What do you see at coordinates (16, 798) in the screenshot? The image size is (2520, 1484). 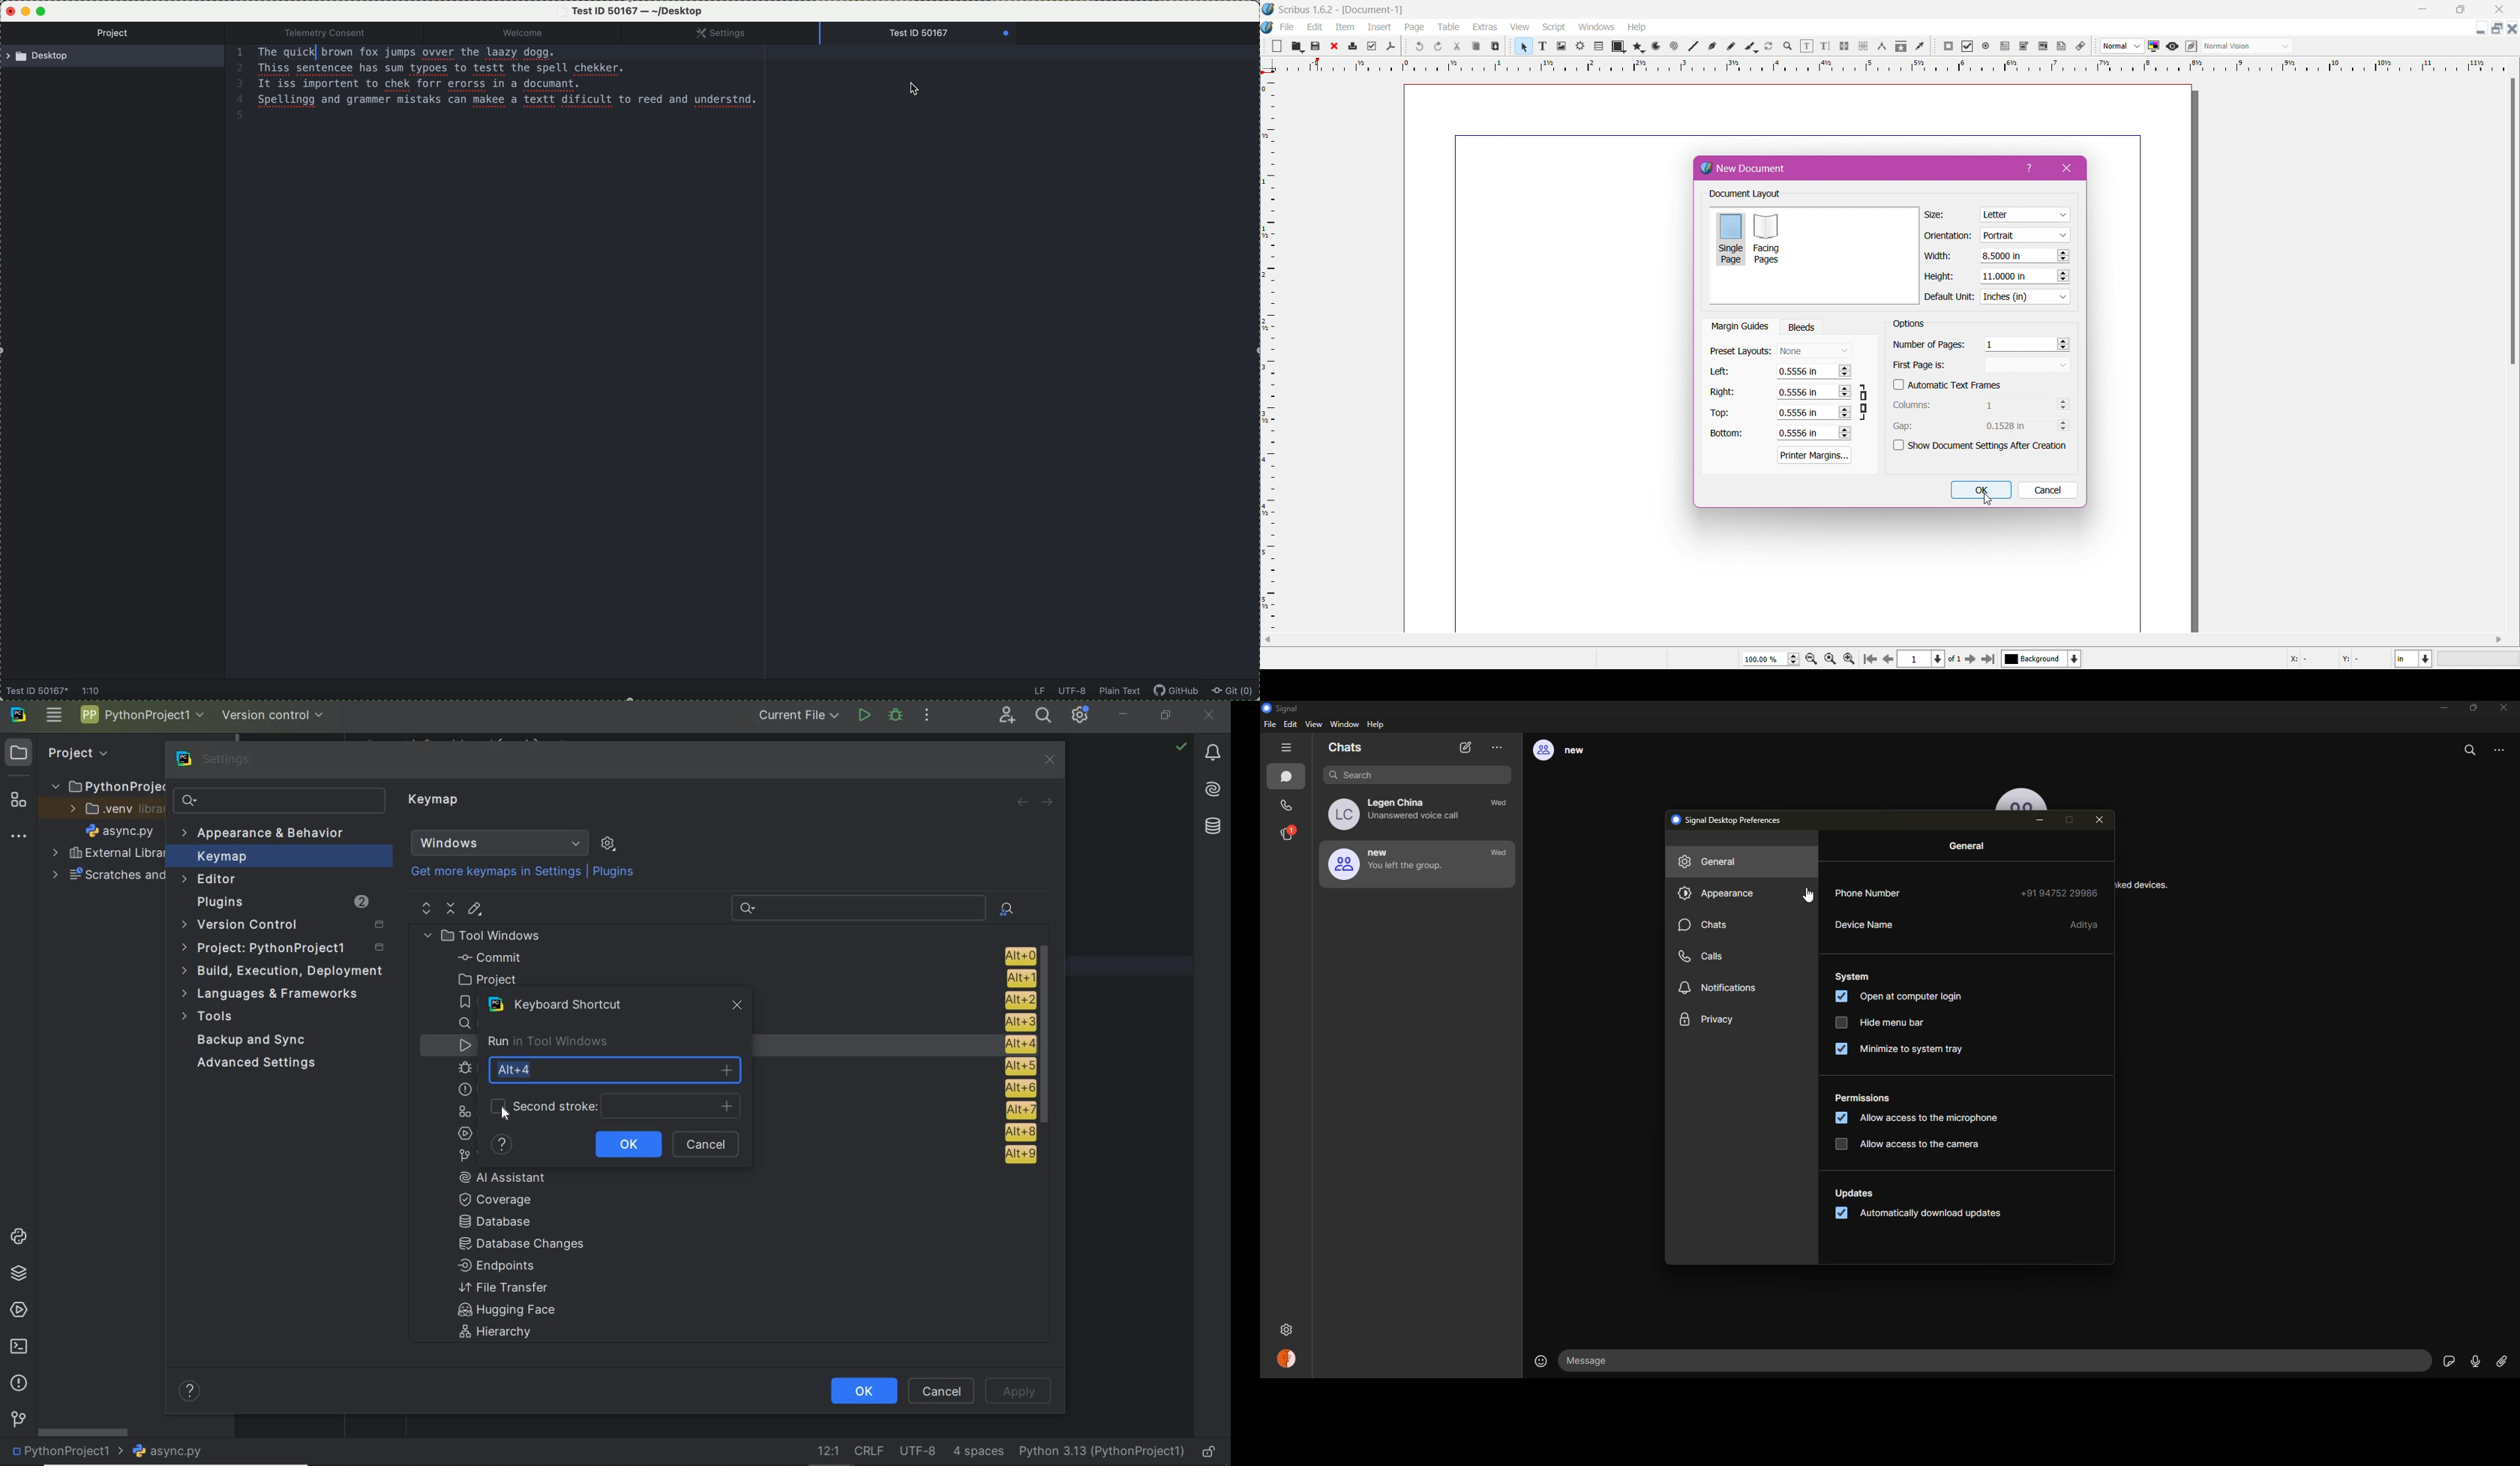 I see `structure` at bounding box center [16, 798].